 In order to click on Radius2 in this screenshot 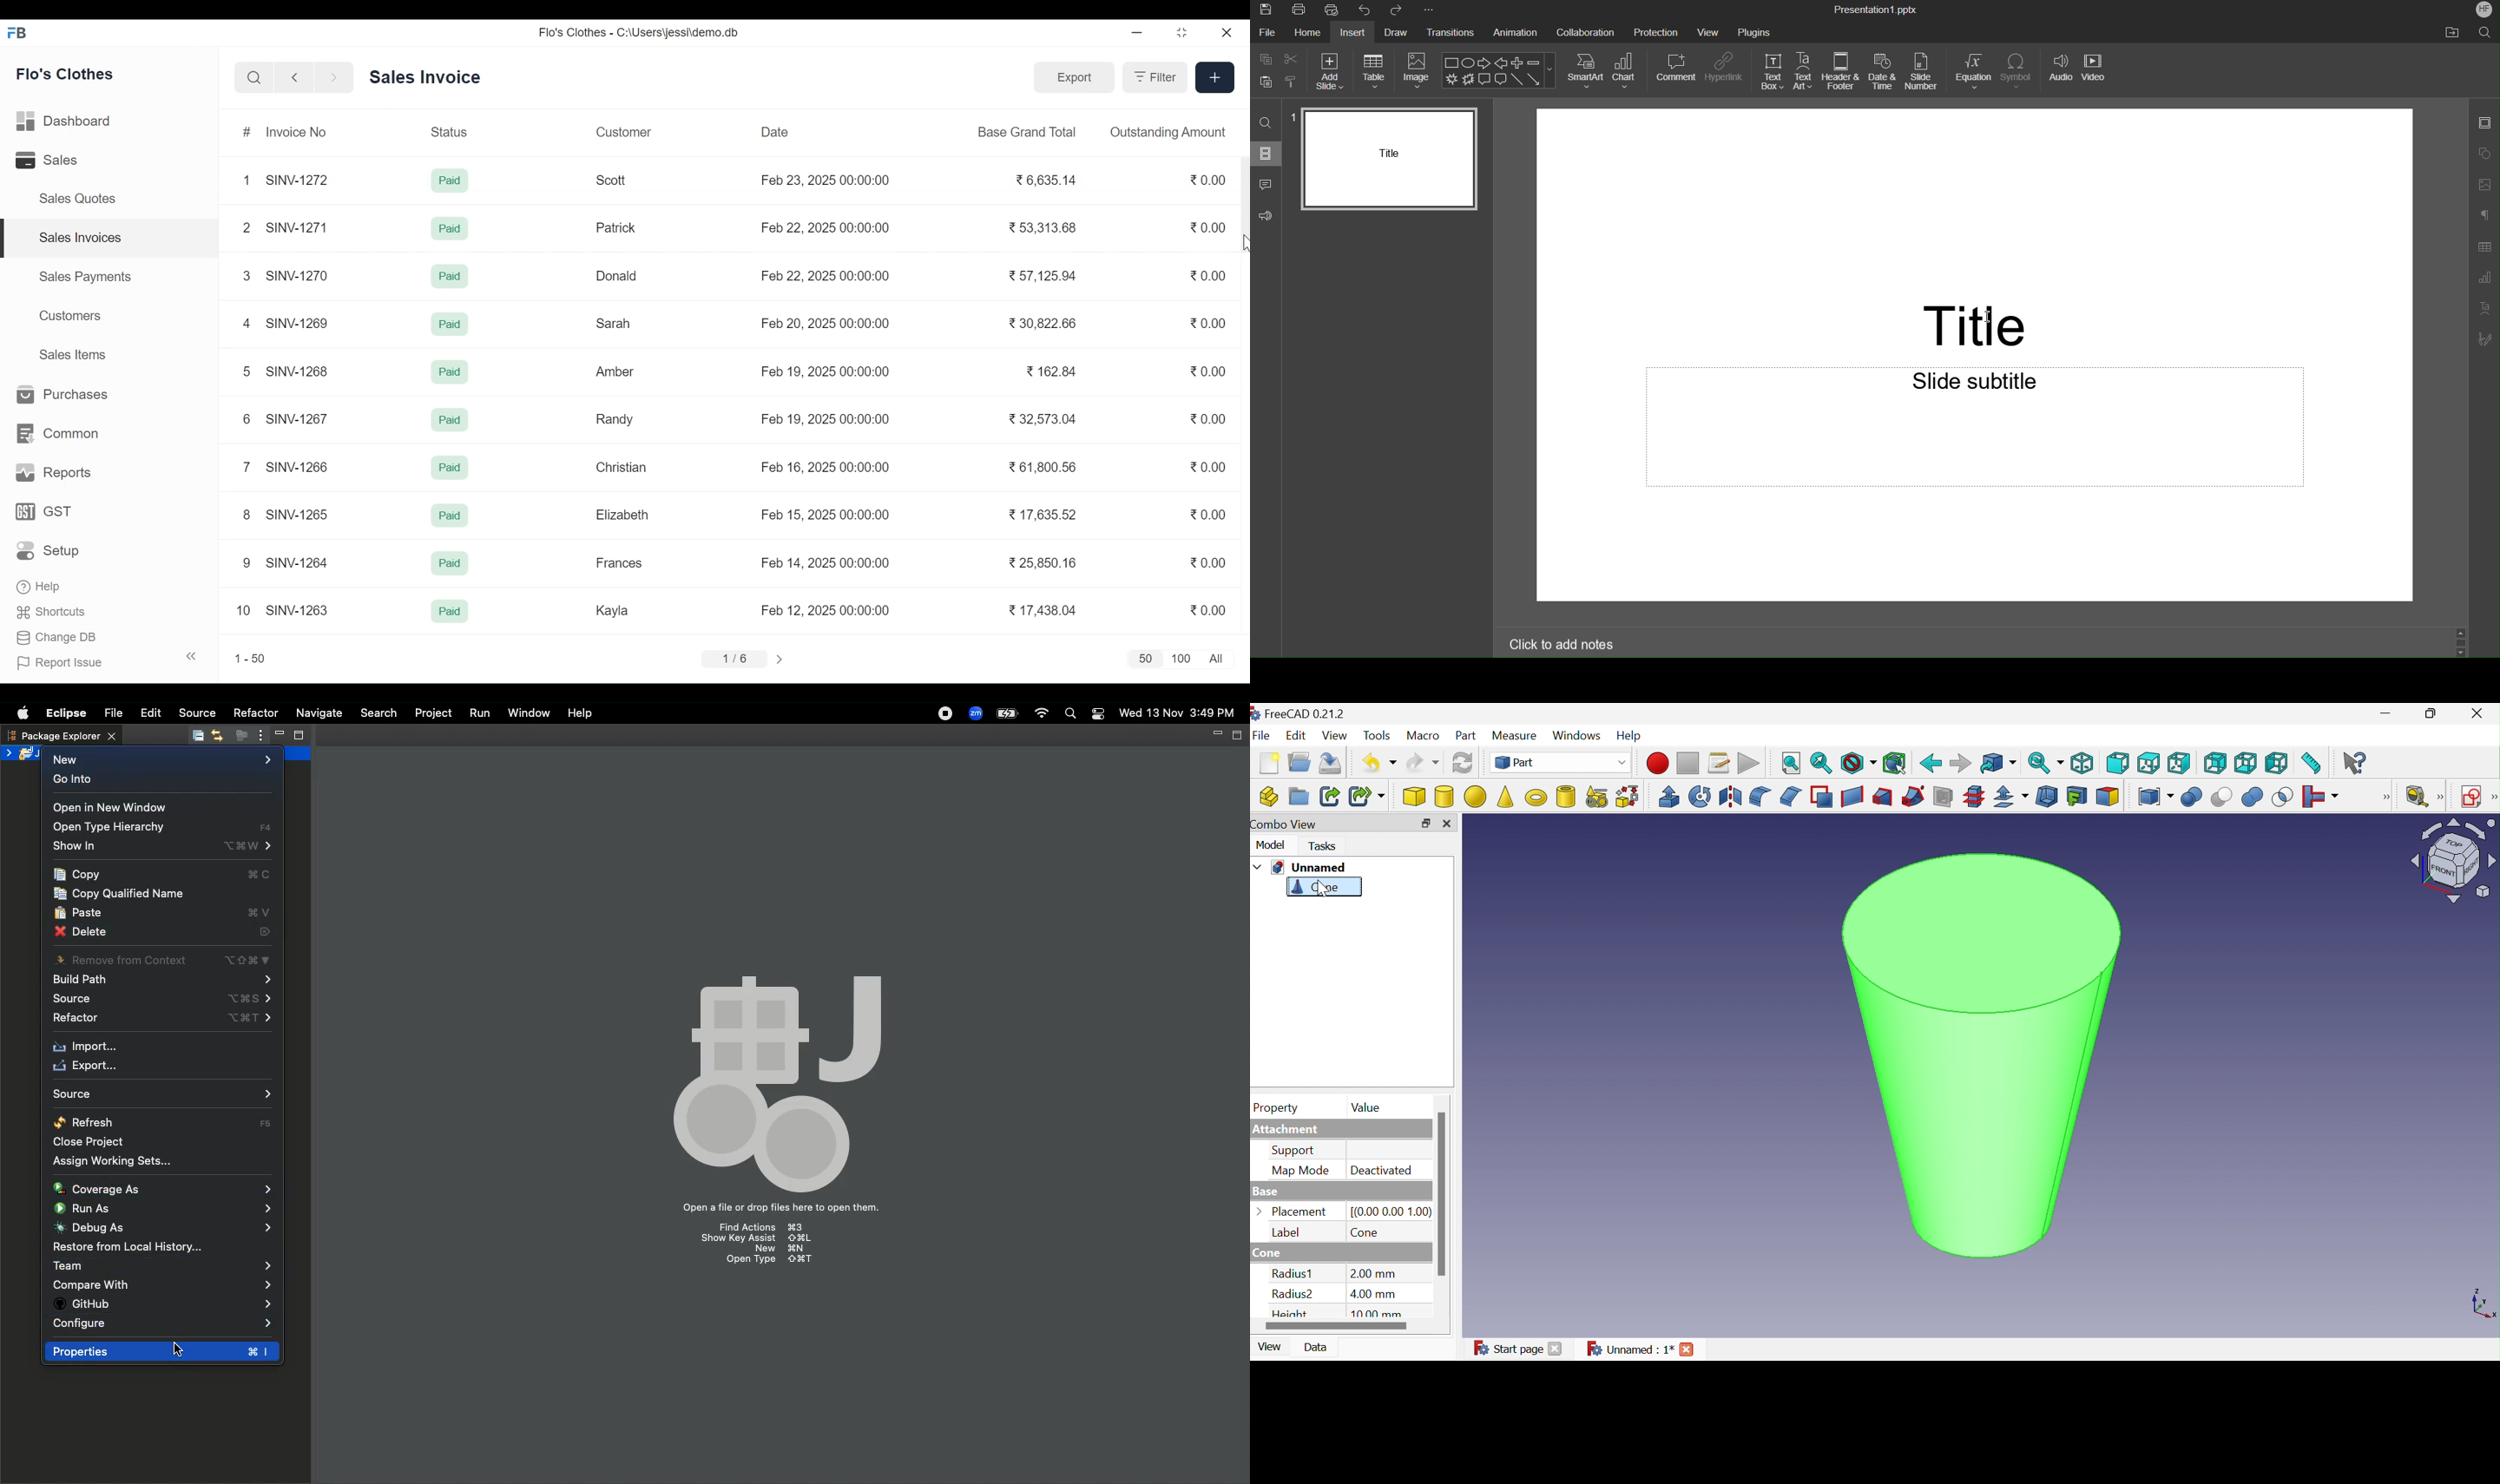, I will do `click(1295, 1297)`.